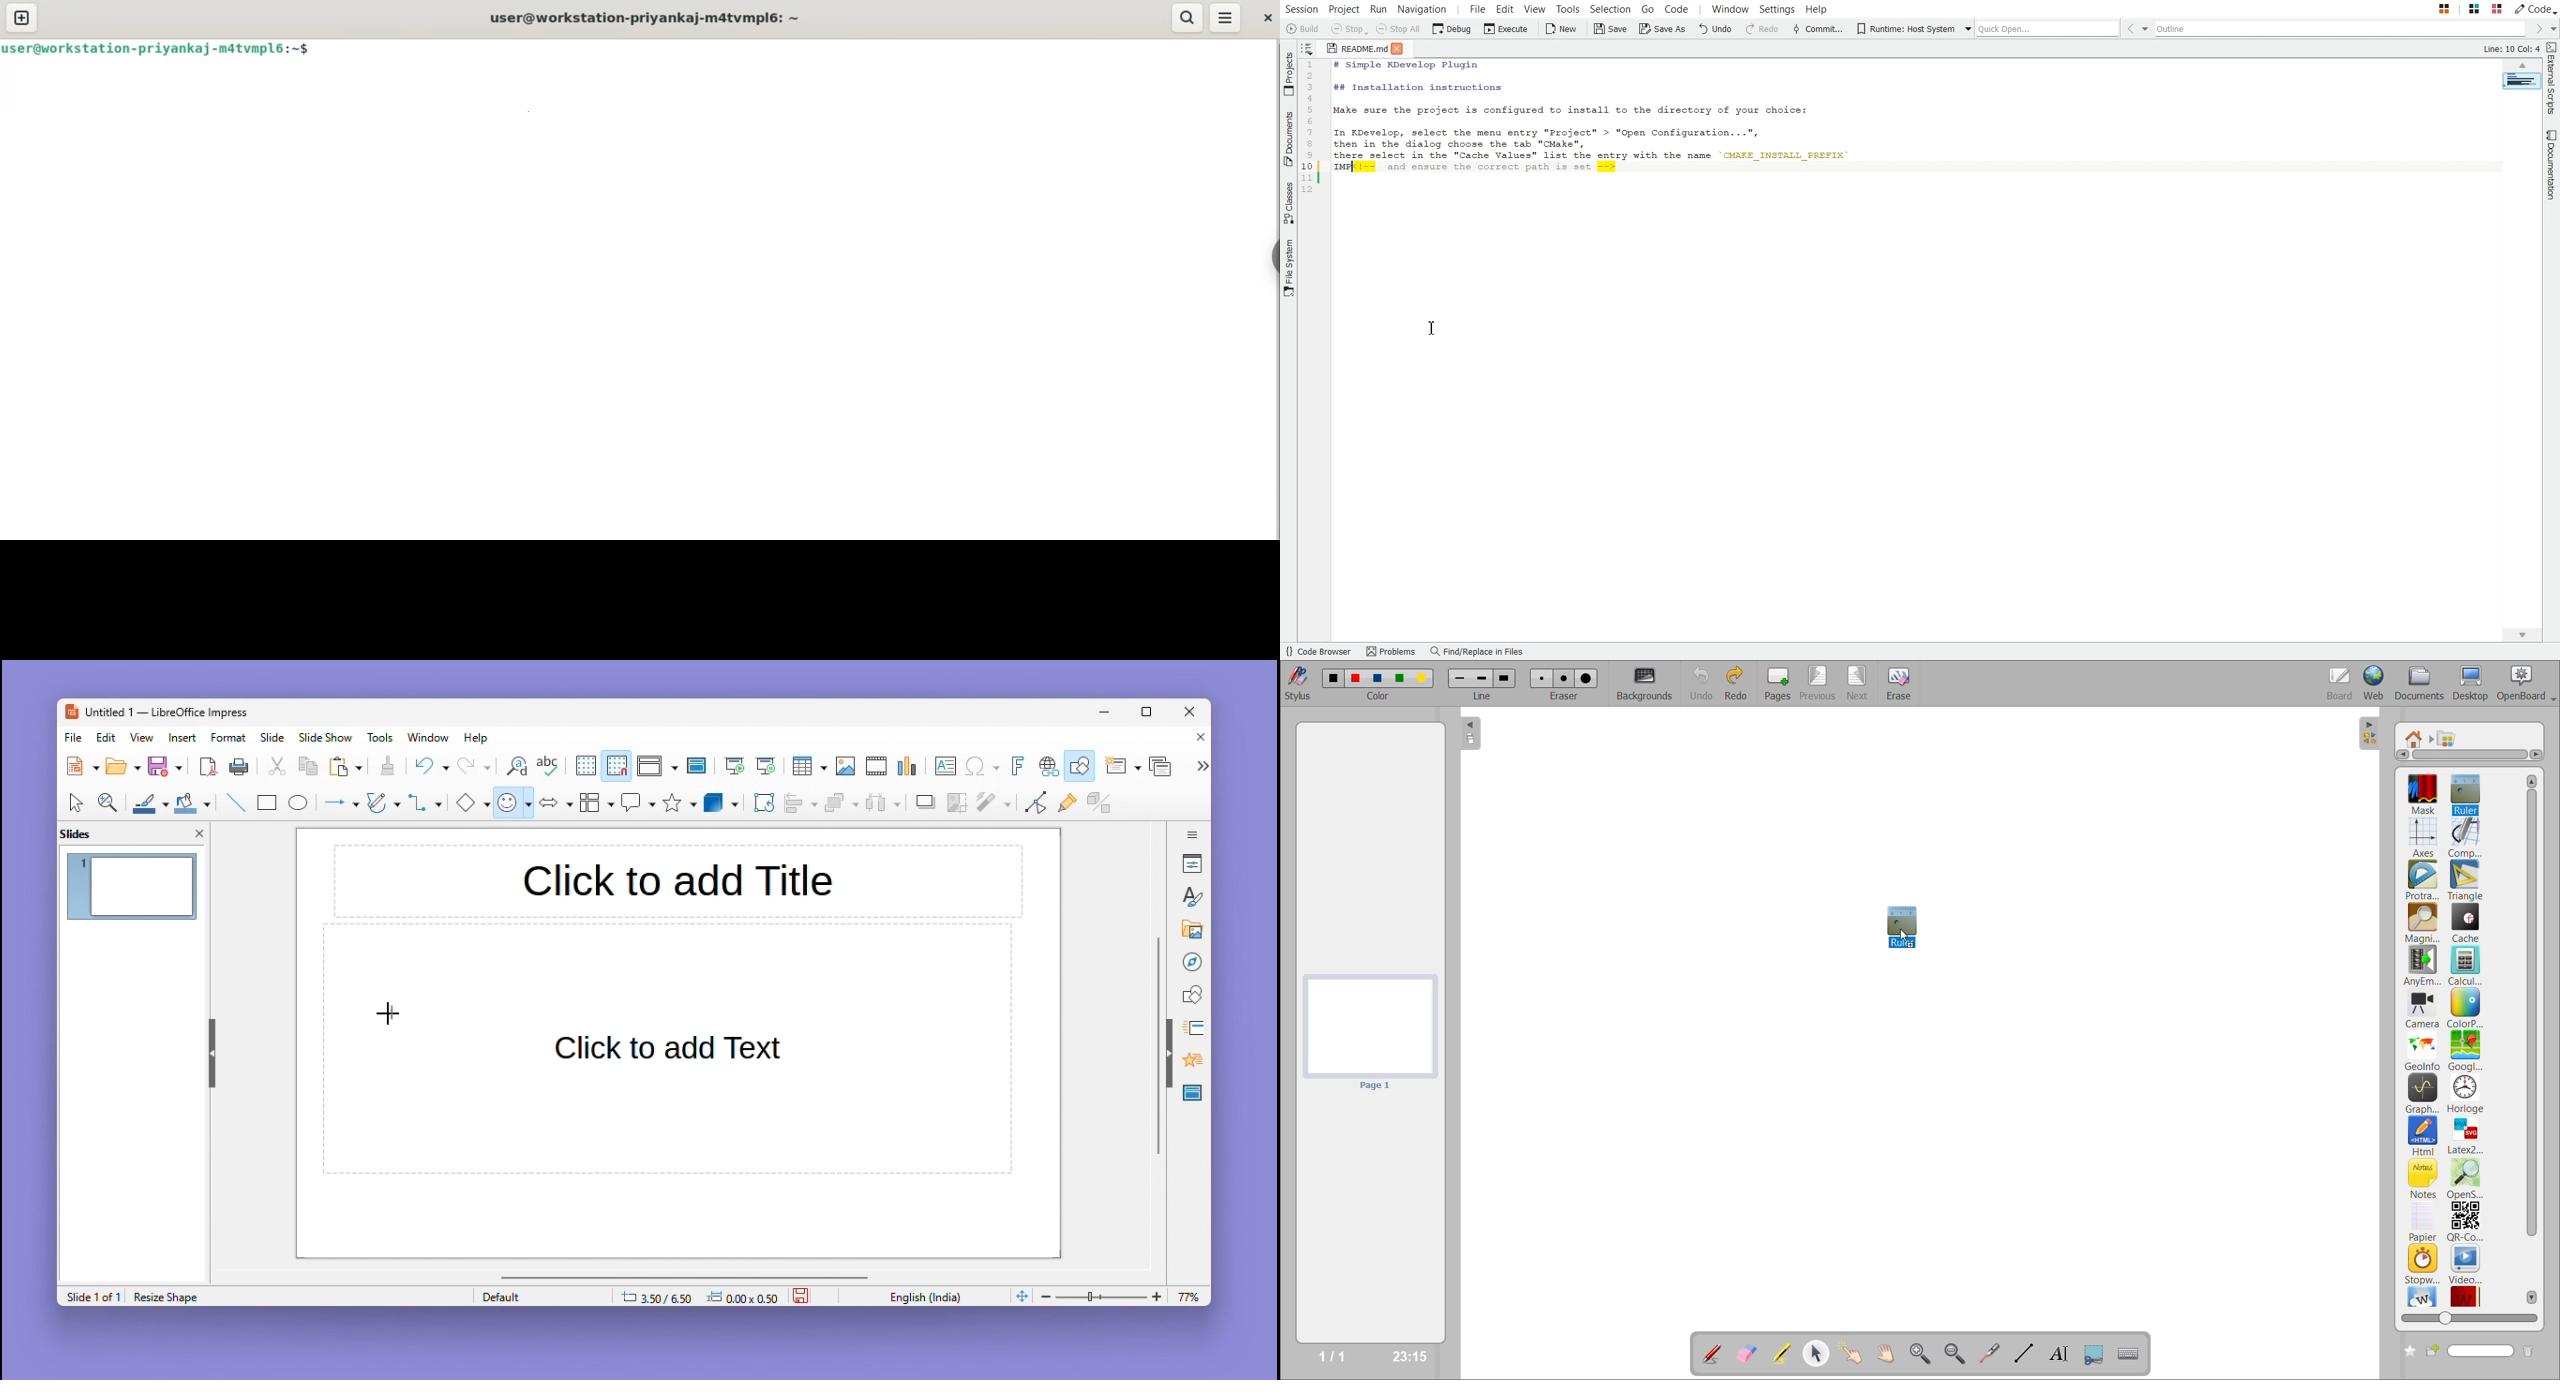 Image resolution: width=2576 pixels, height=1400 pixels. What do you see at coordinates (1191, 713) in the screenshot?
I see `Close` at bounding box center [1191, 713].